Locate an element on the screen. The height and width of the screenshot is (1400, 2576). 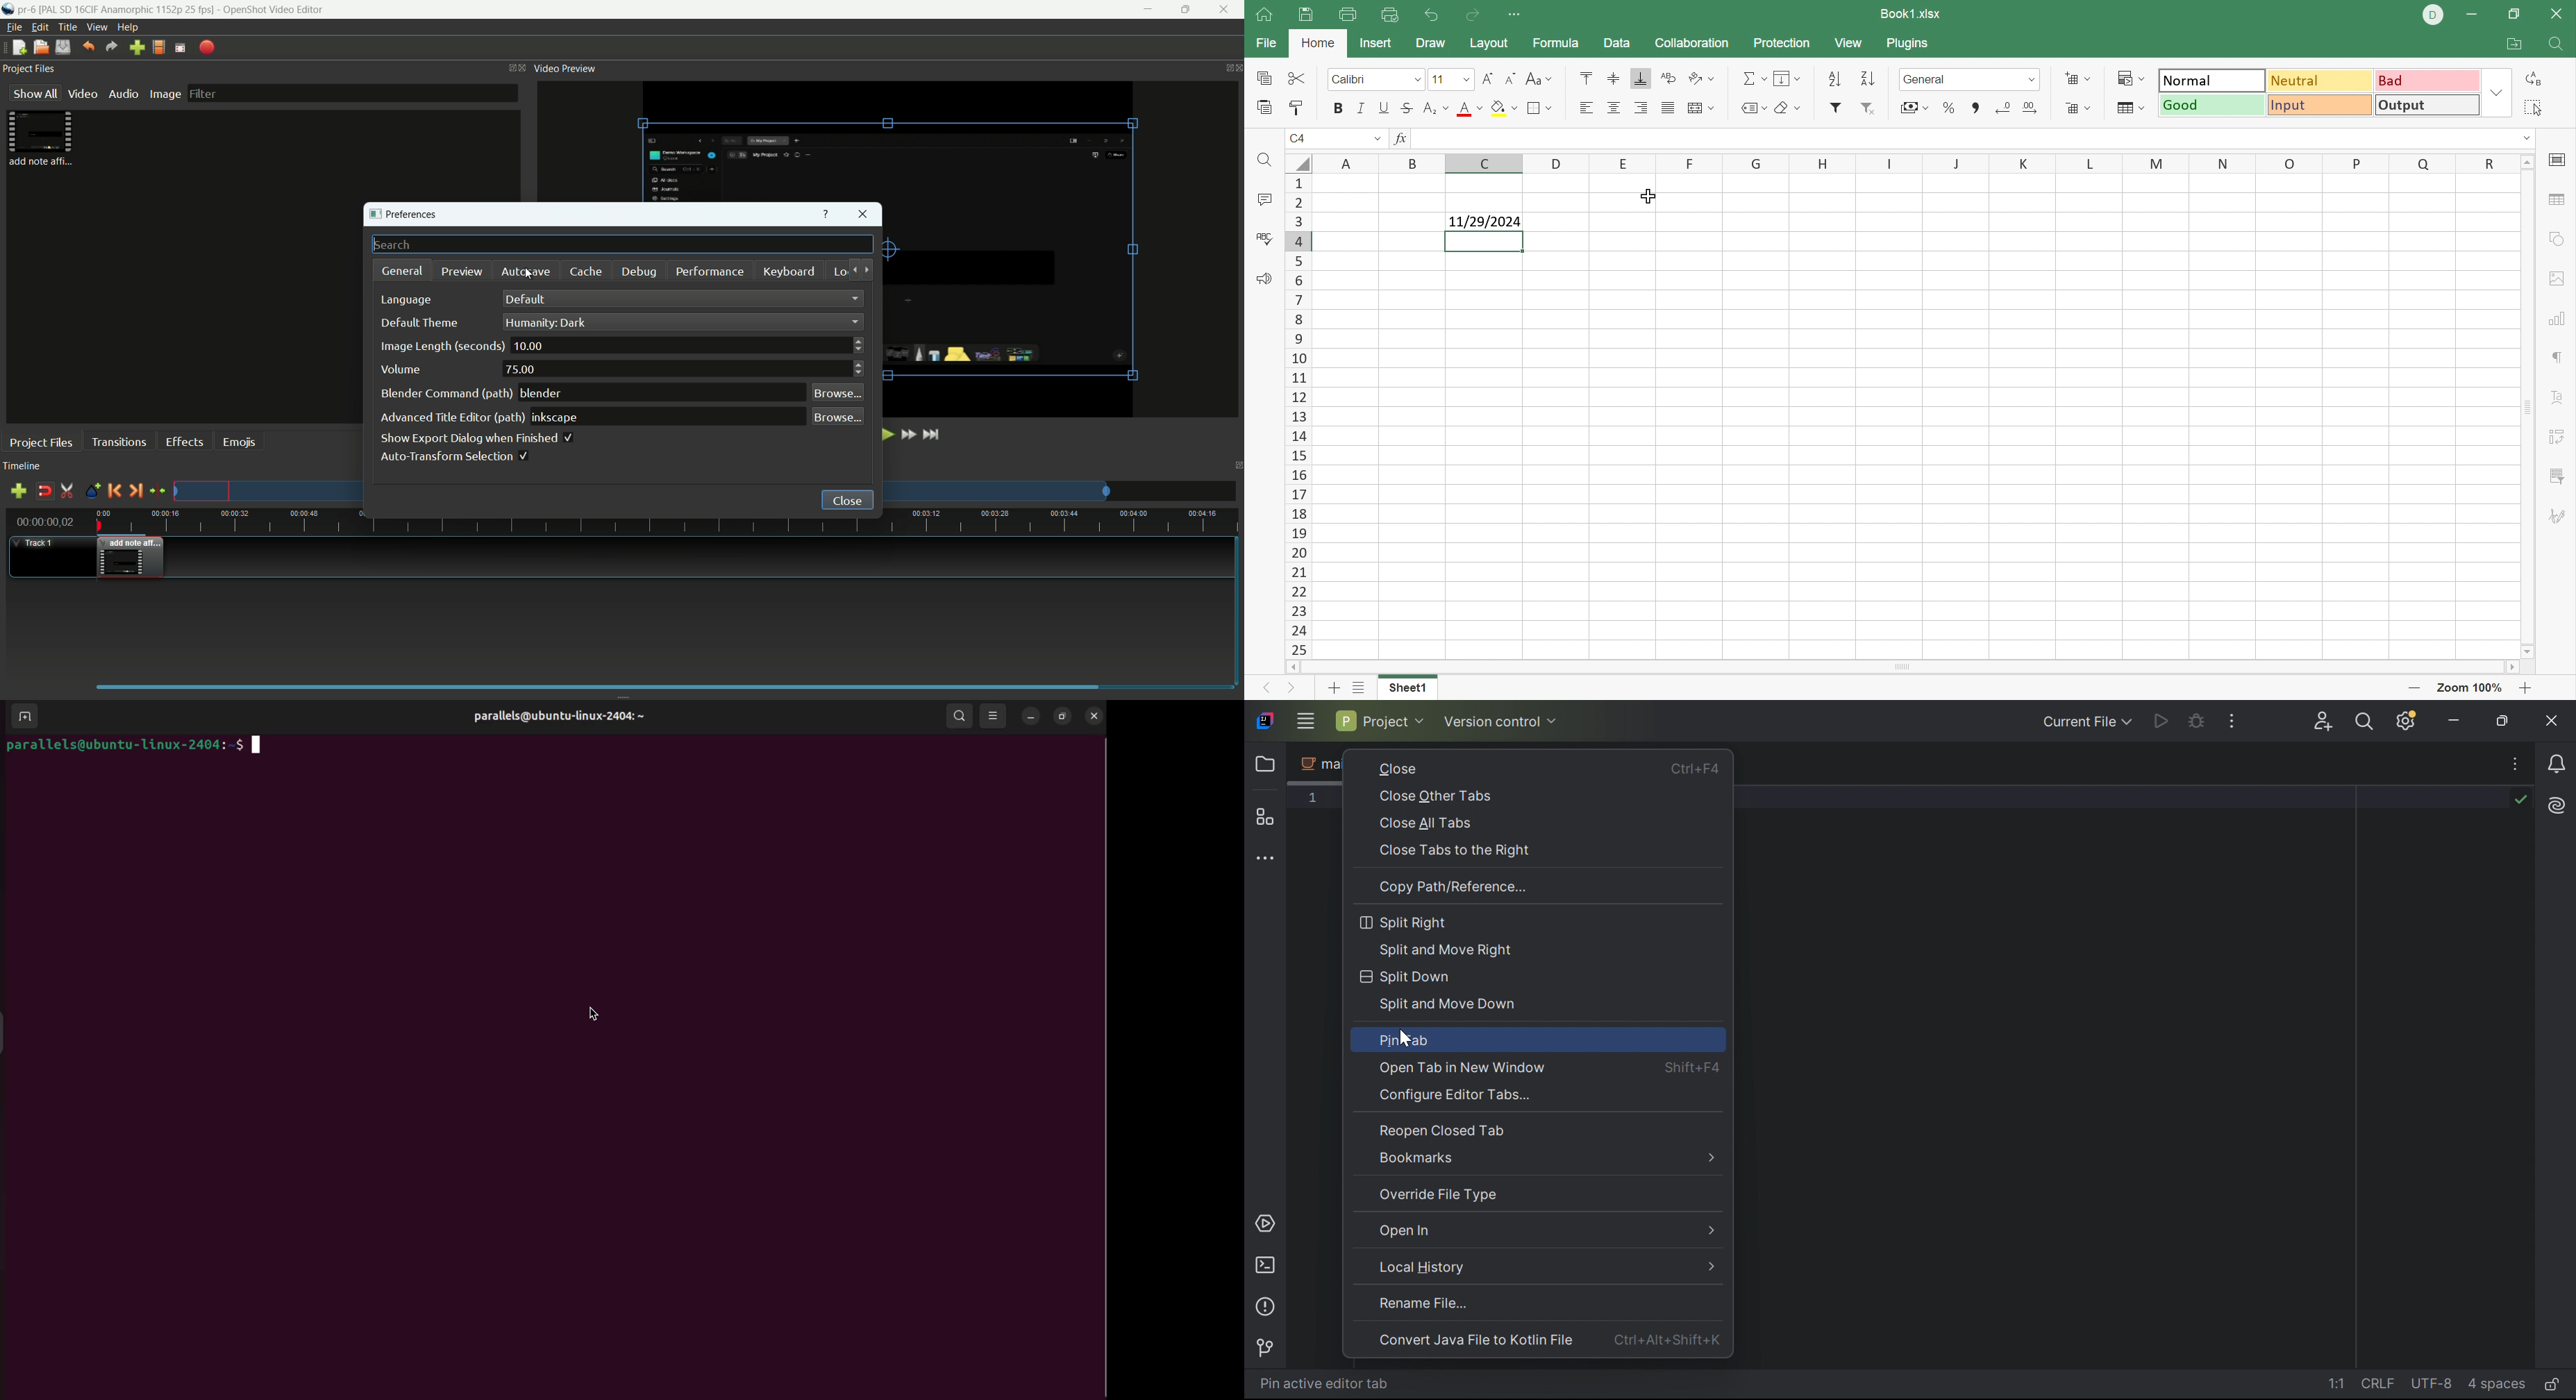
cell settings is located at coordinates (2560, 160).